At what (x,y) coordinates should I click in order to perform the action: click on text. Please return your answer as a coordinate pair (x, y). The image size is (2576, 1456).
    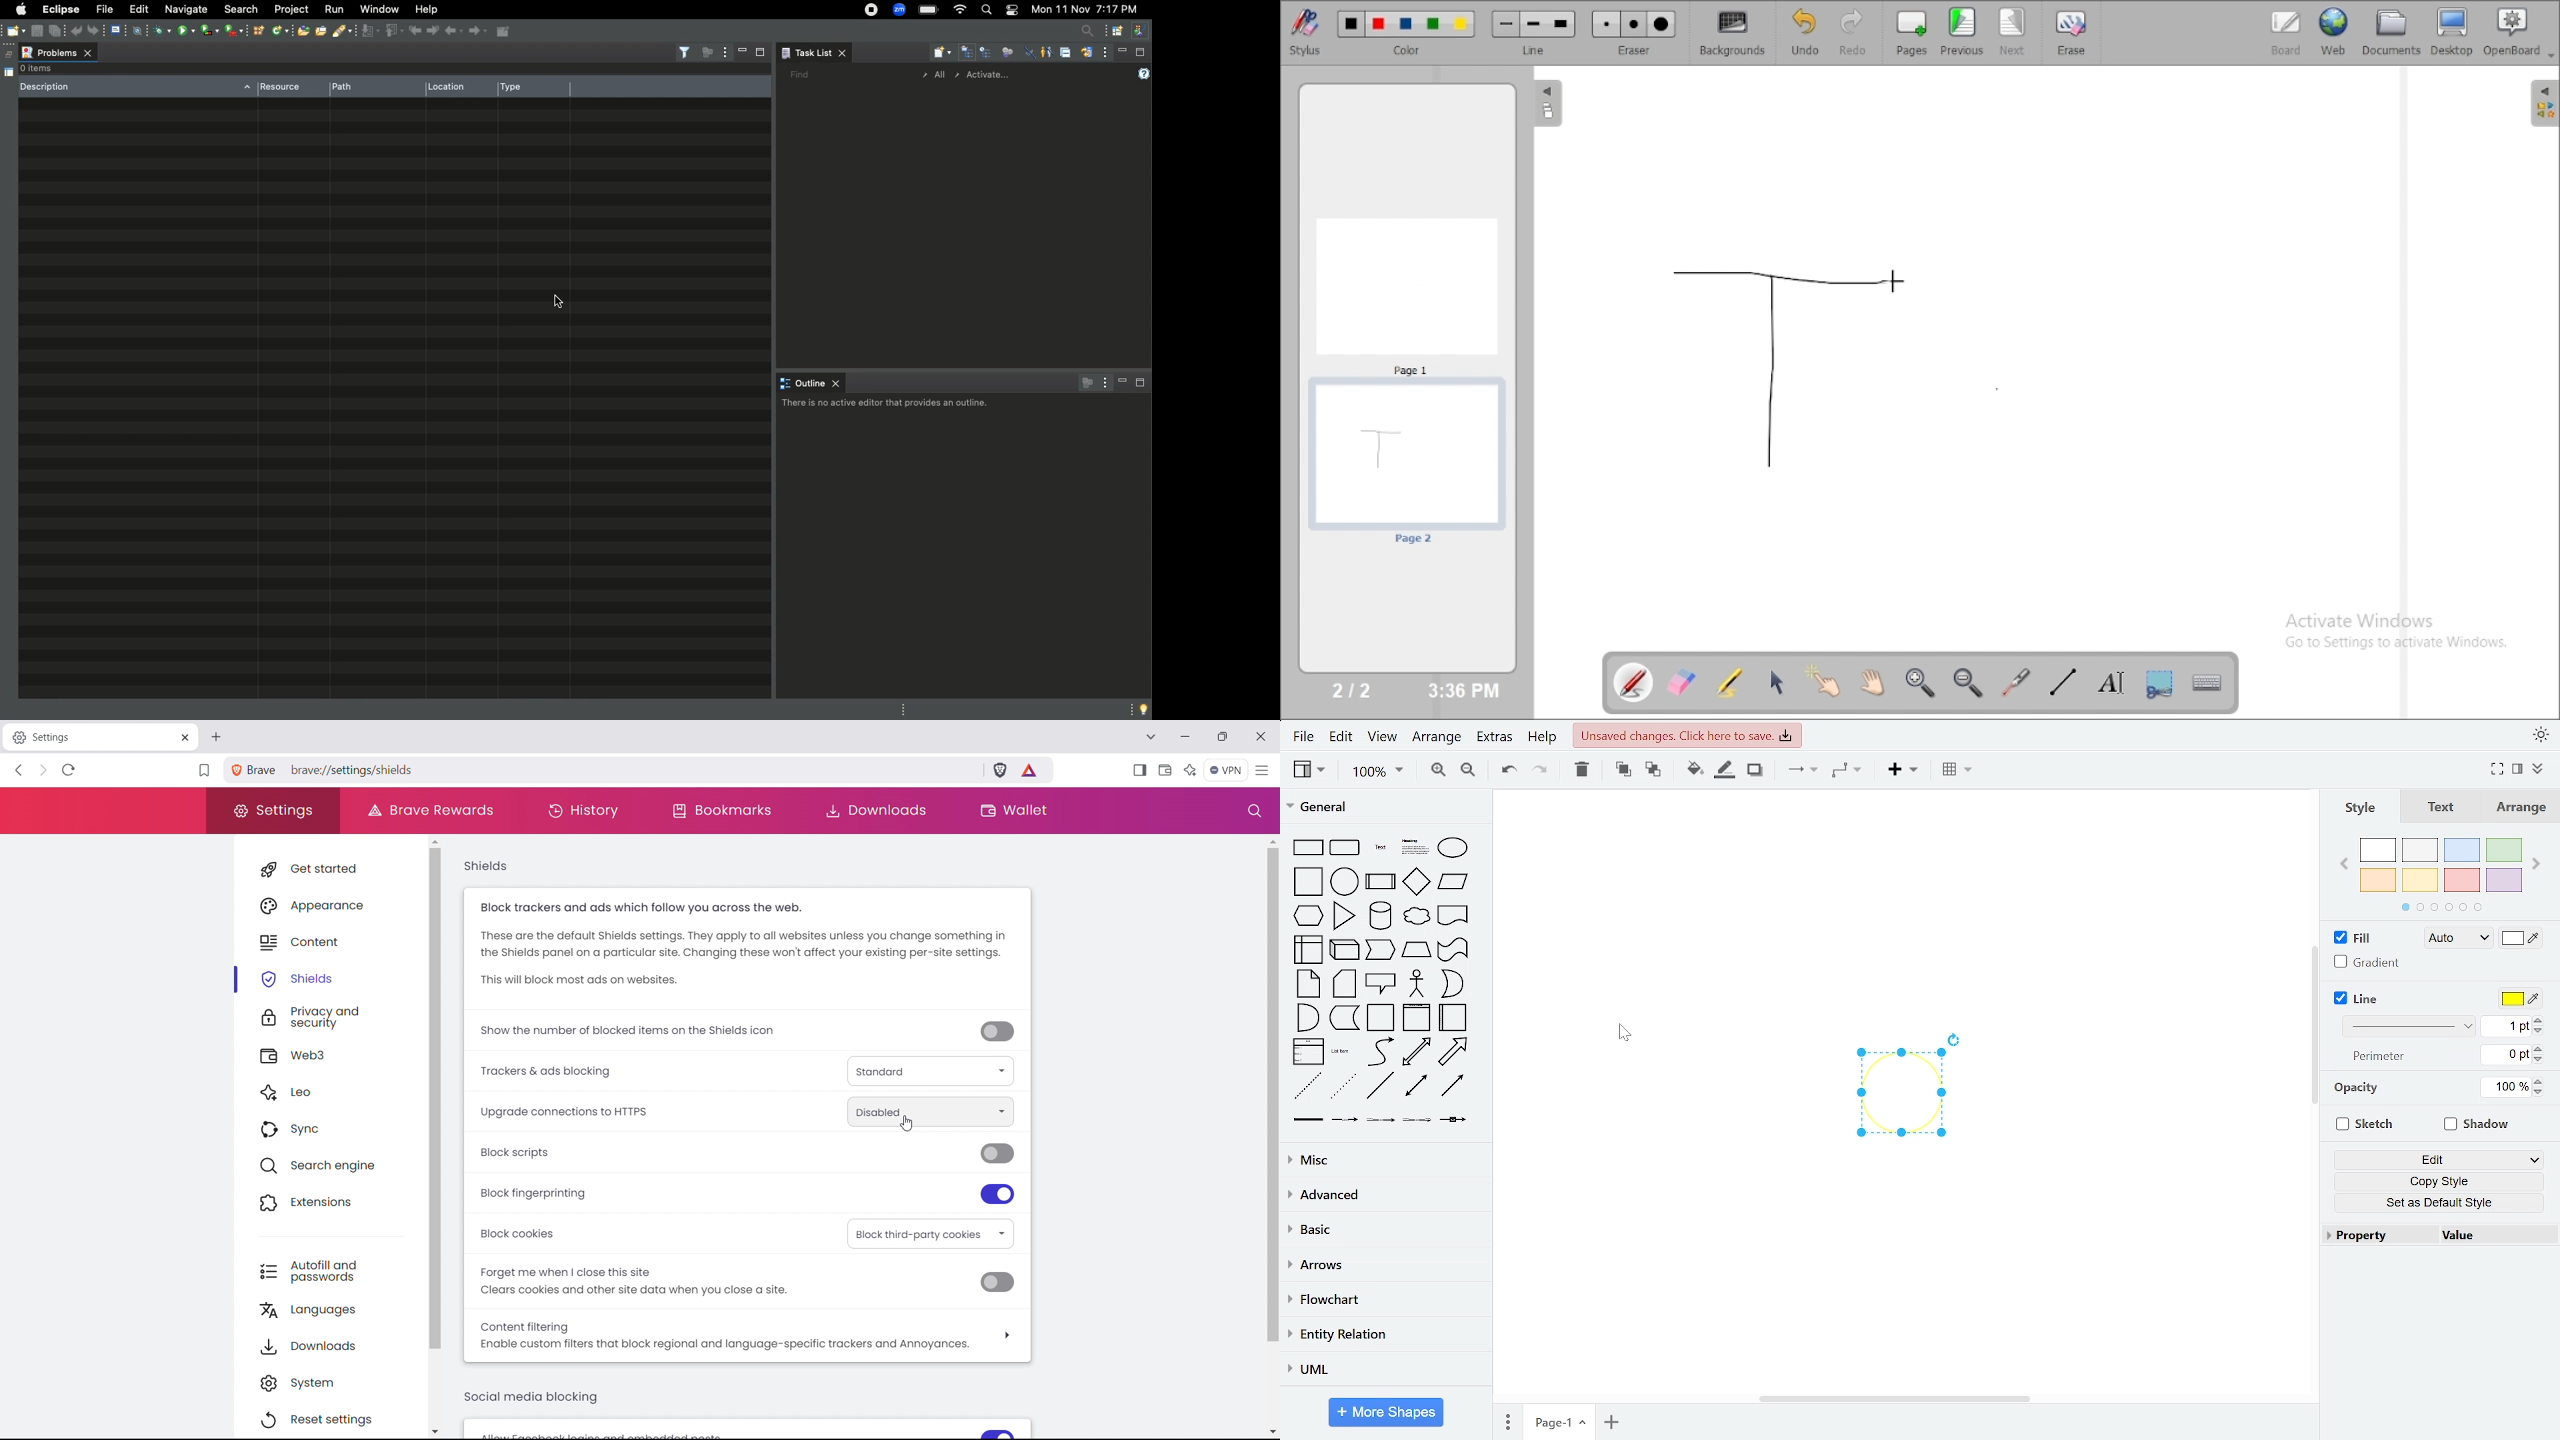
    Looking at the image, I should click on (1381, 848).